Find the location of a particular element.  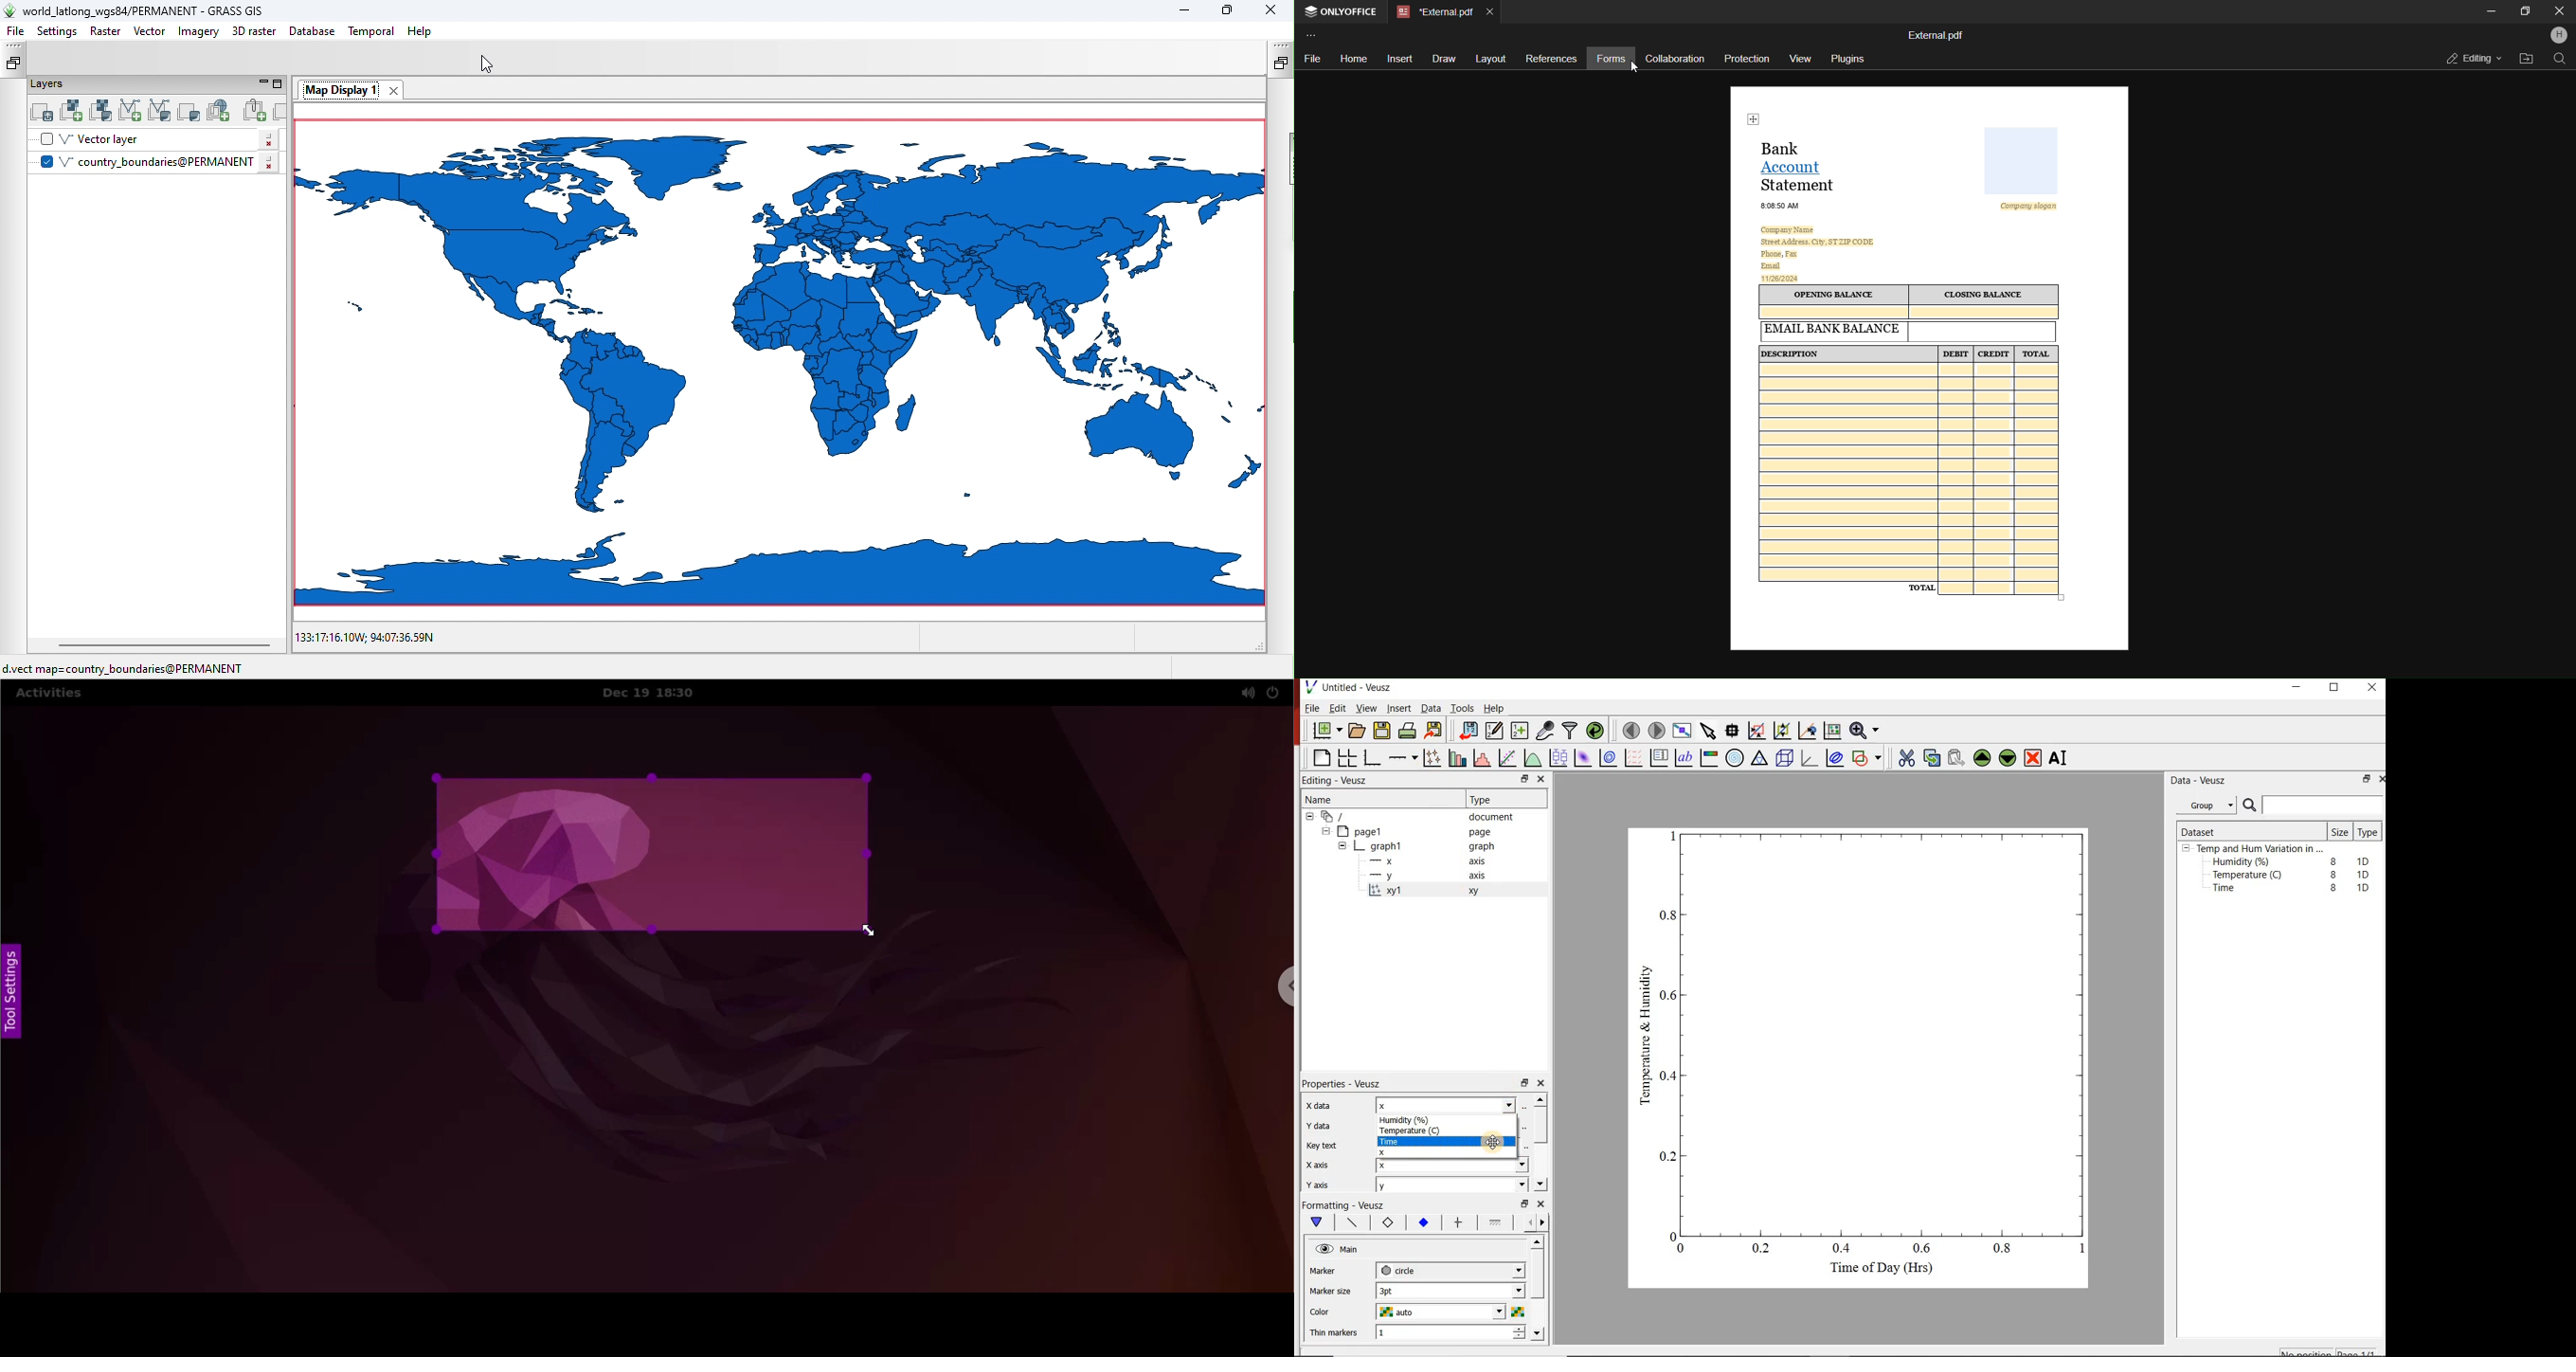

error bar line is located at coordinates (1459, 1222).